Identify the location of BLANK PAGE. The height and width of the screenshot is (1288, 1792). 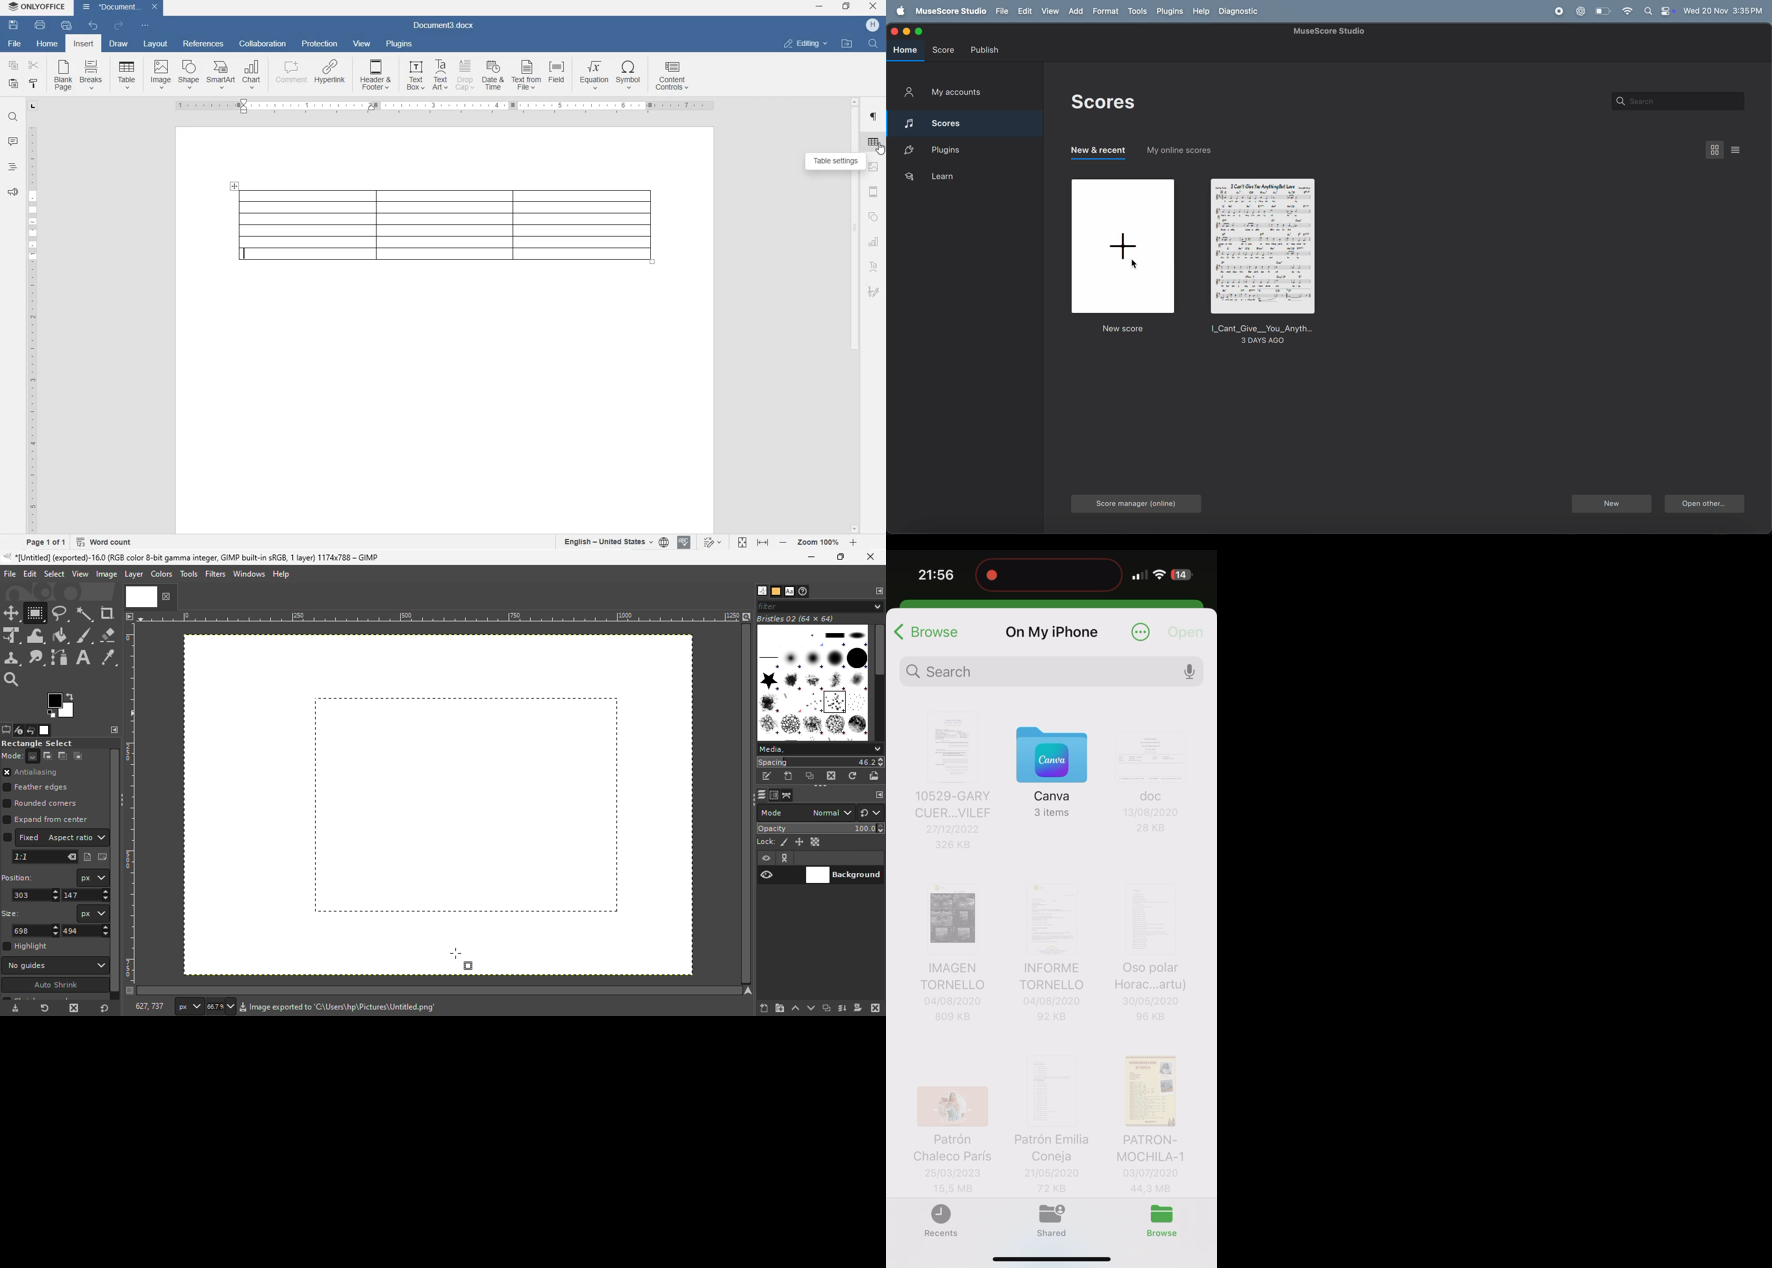
(64, 76).